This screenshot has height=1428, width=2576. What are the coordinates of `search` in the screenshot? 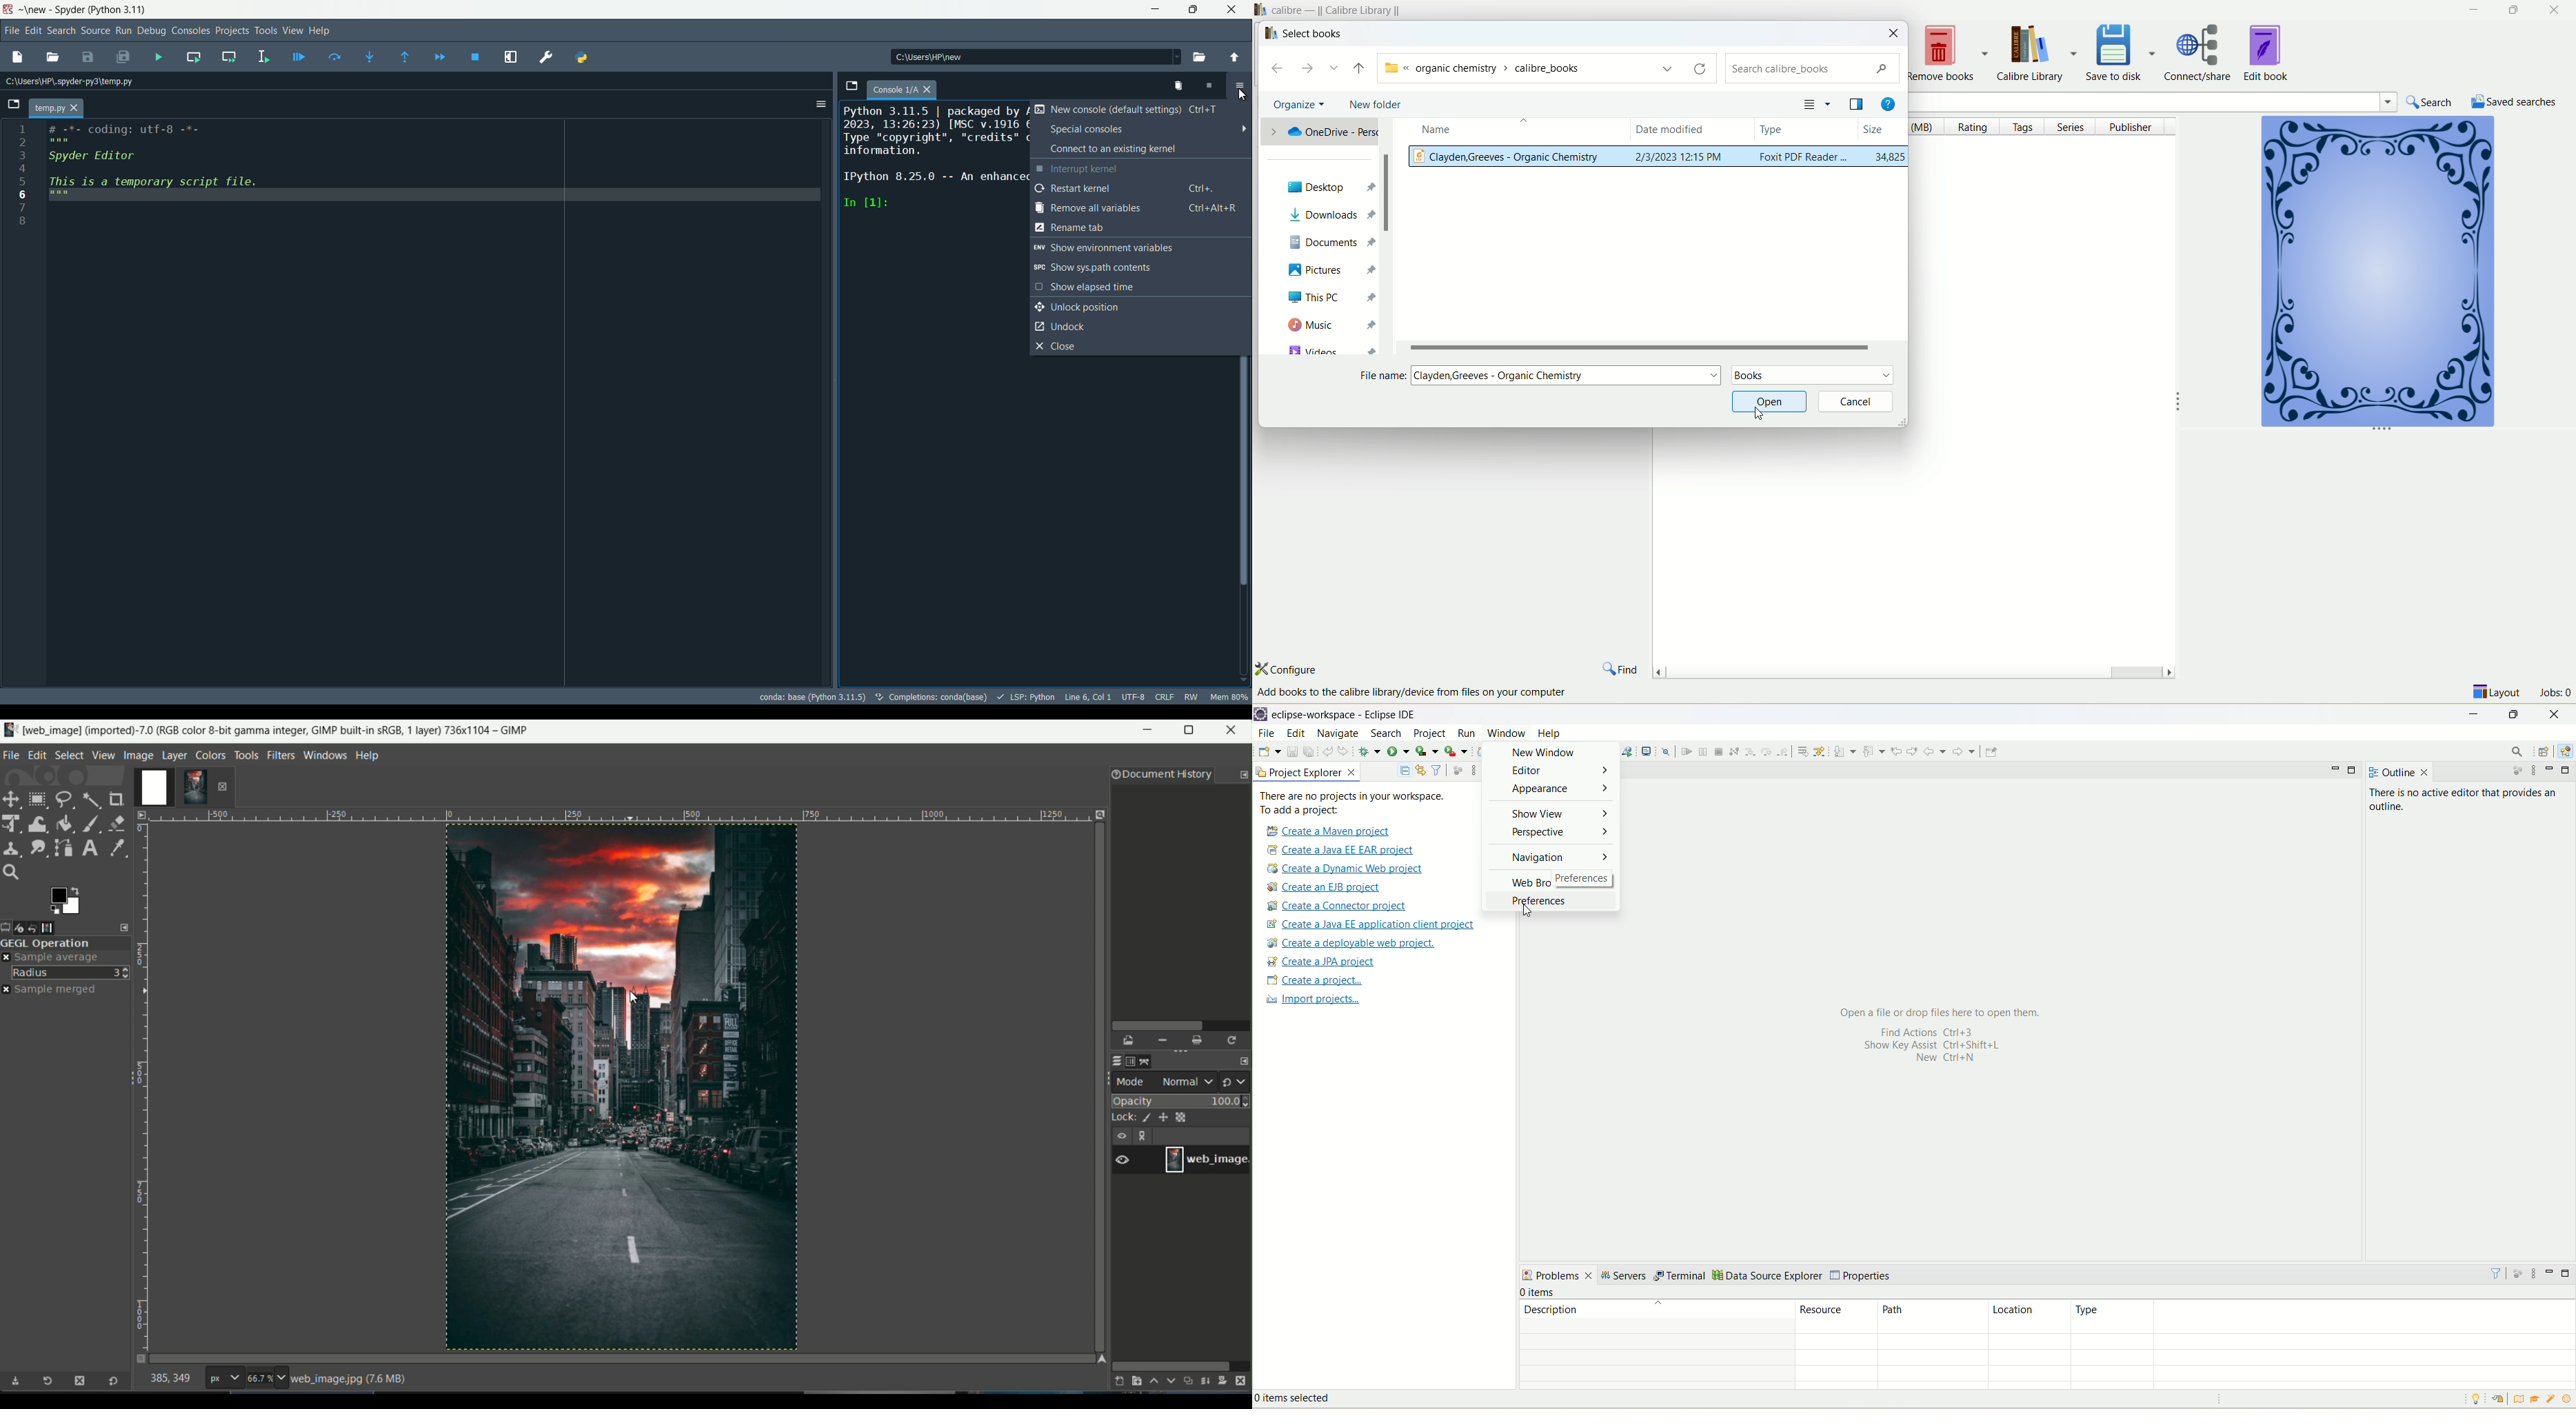 It's located at (2184, 101).